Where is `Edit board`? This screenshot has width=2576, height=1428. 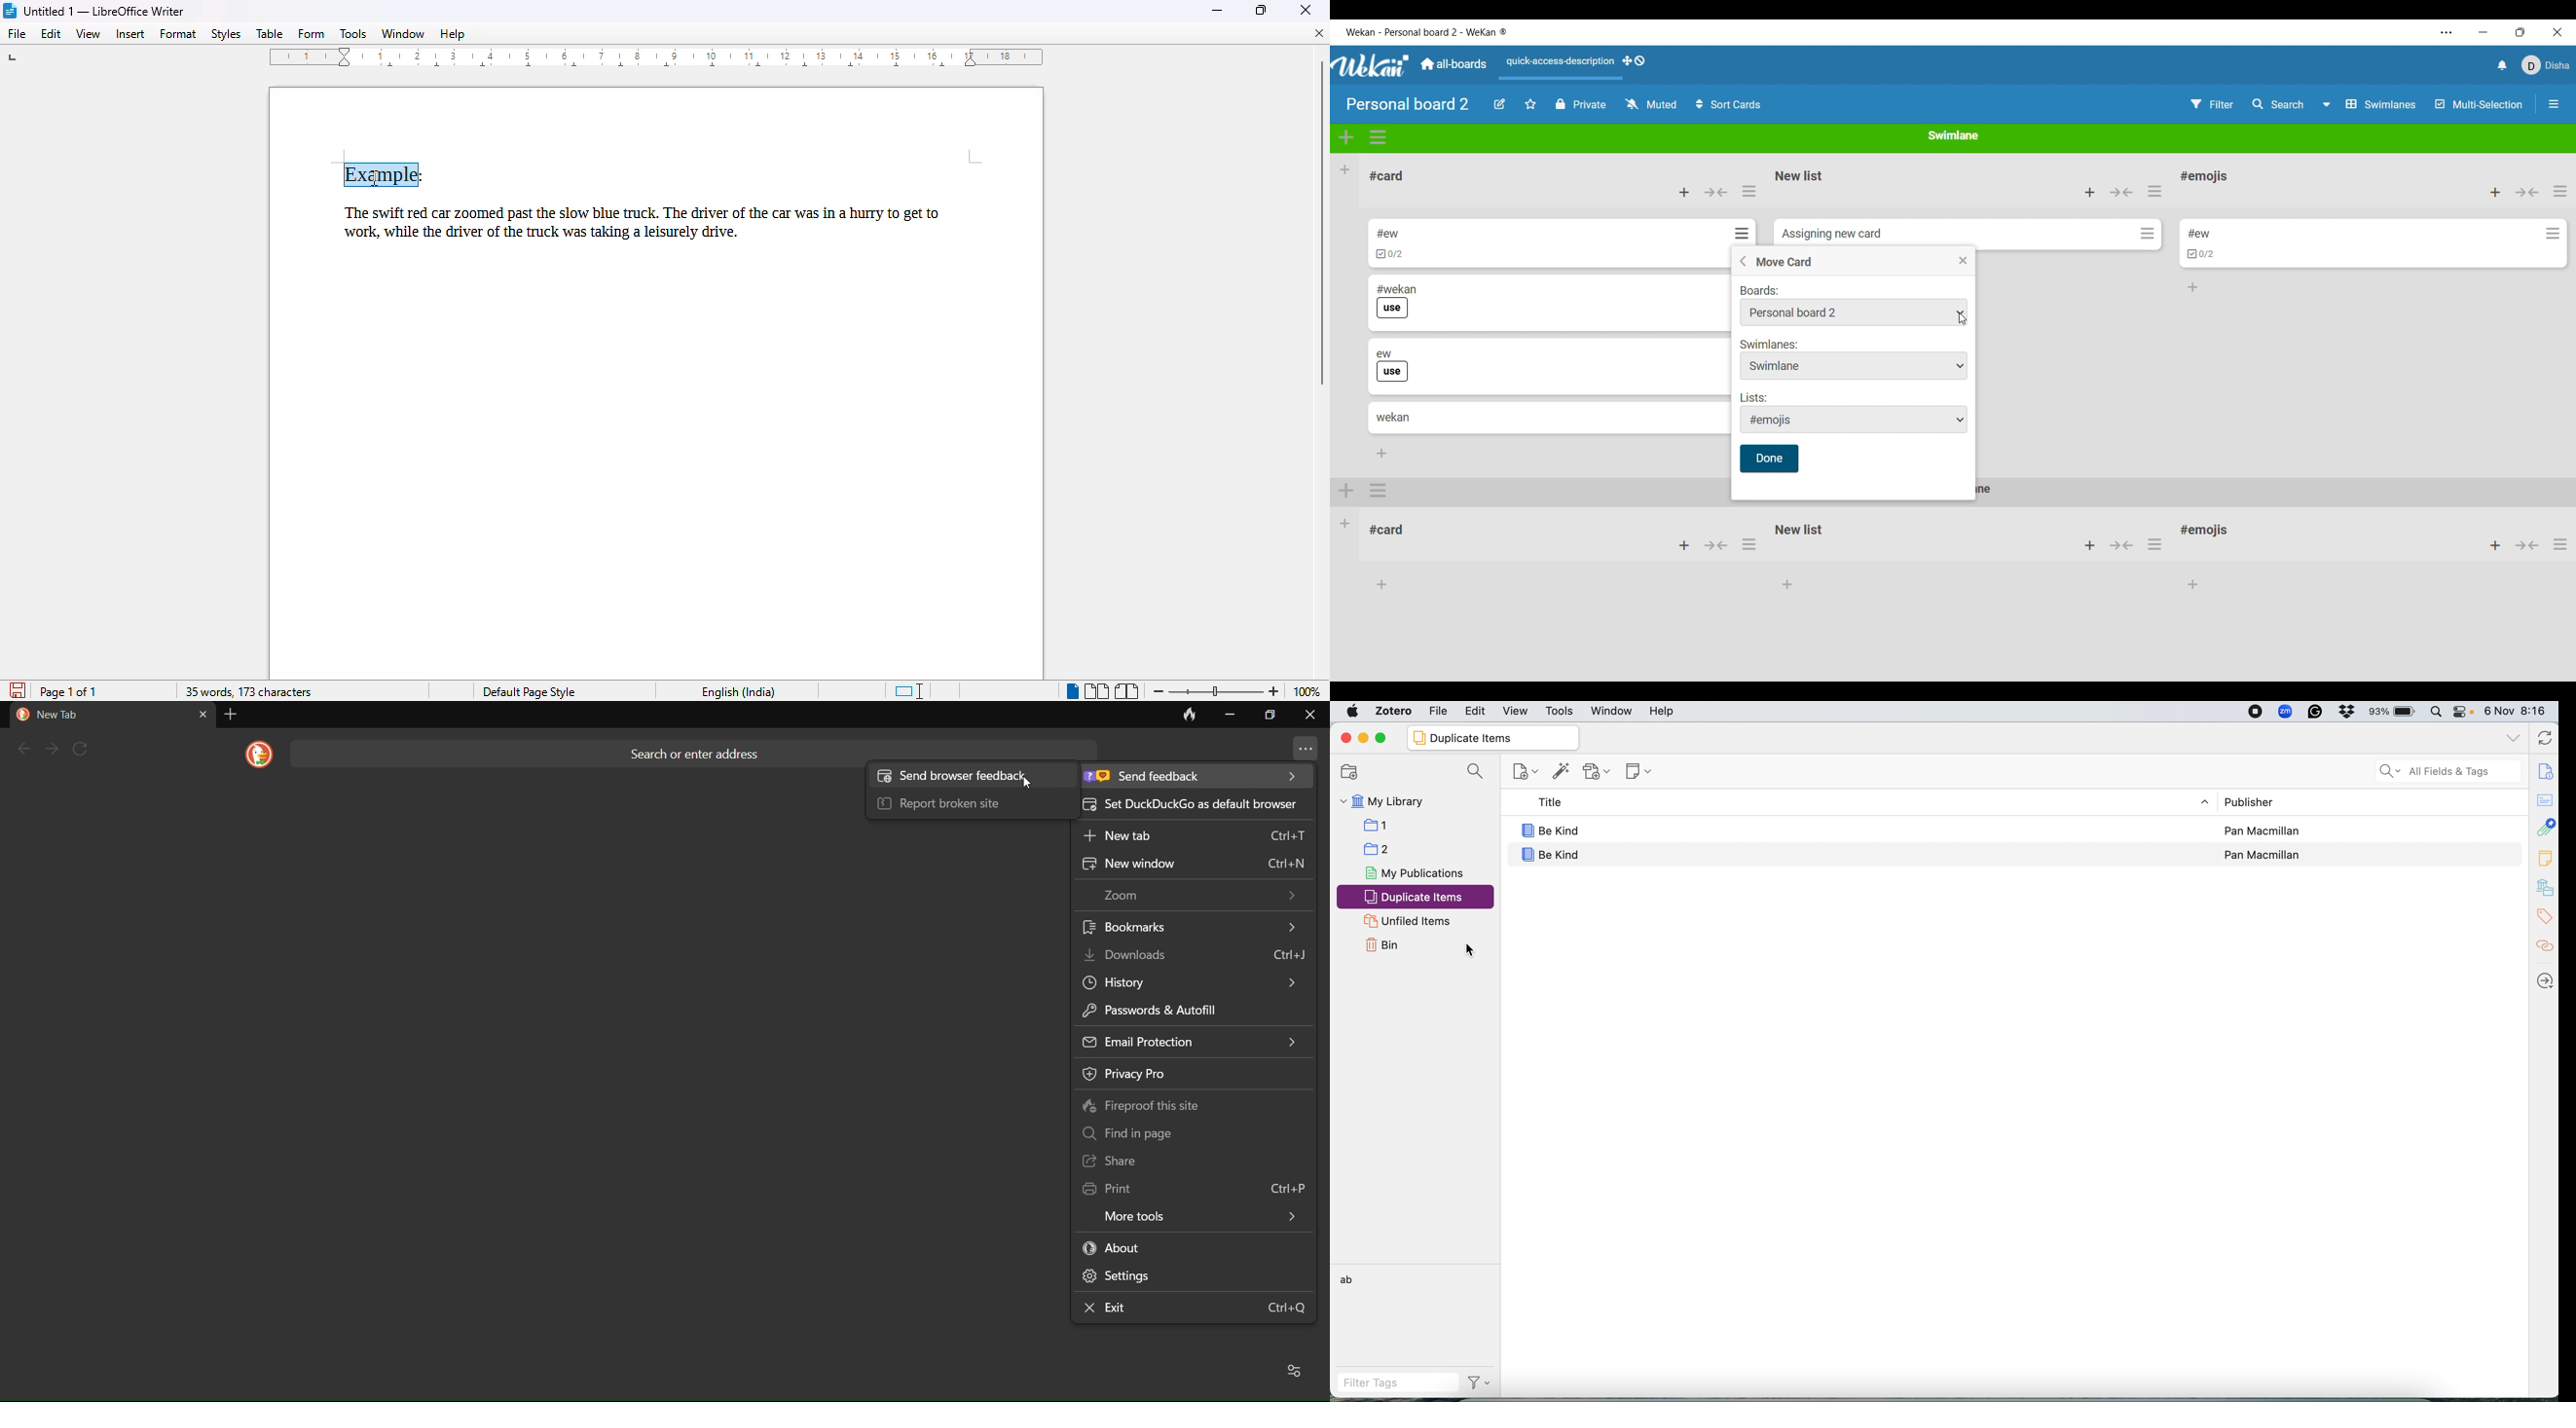 Edit board is located at coordinates (1500, 104).